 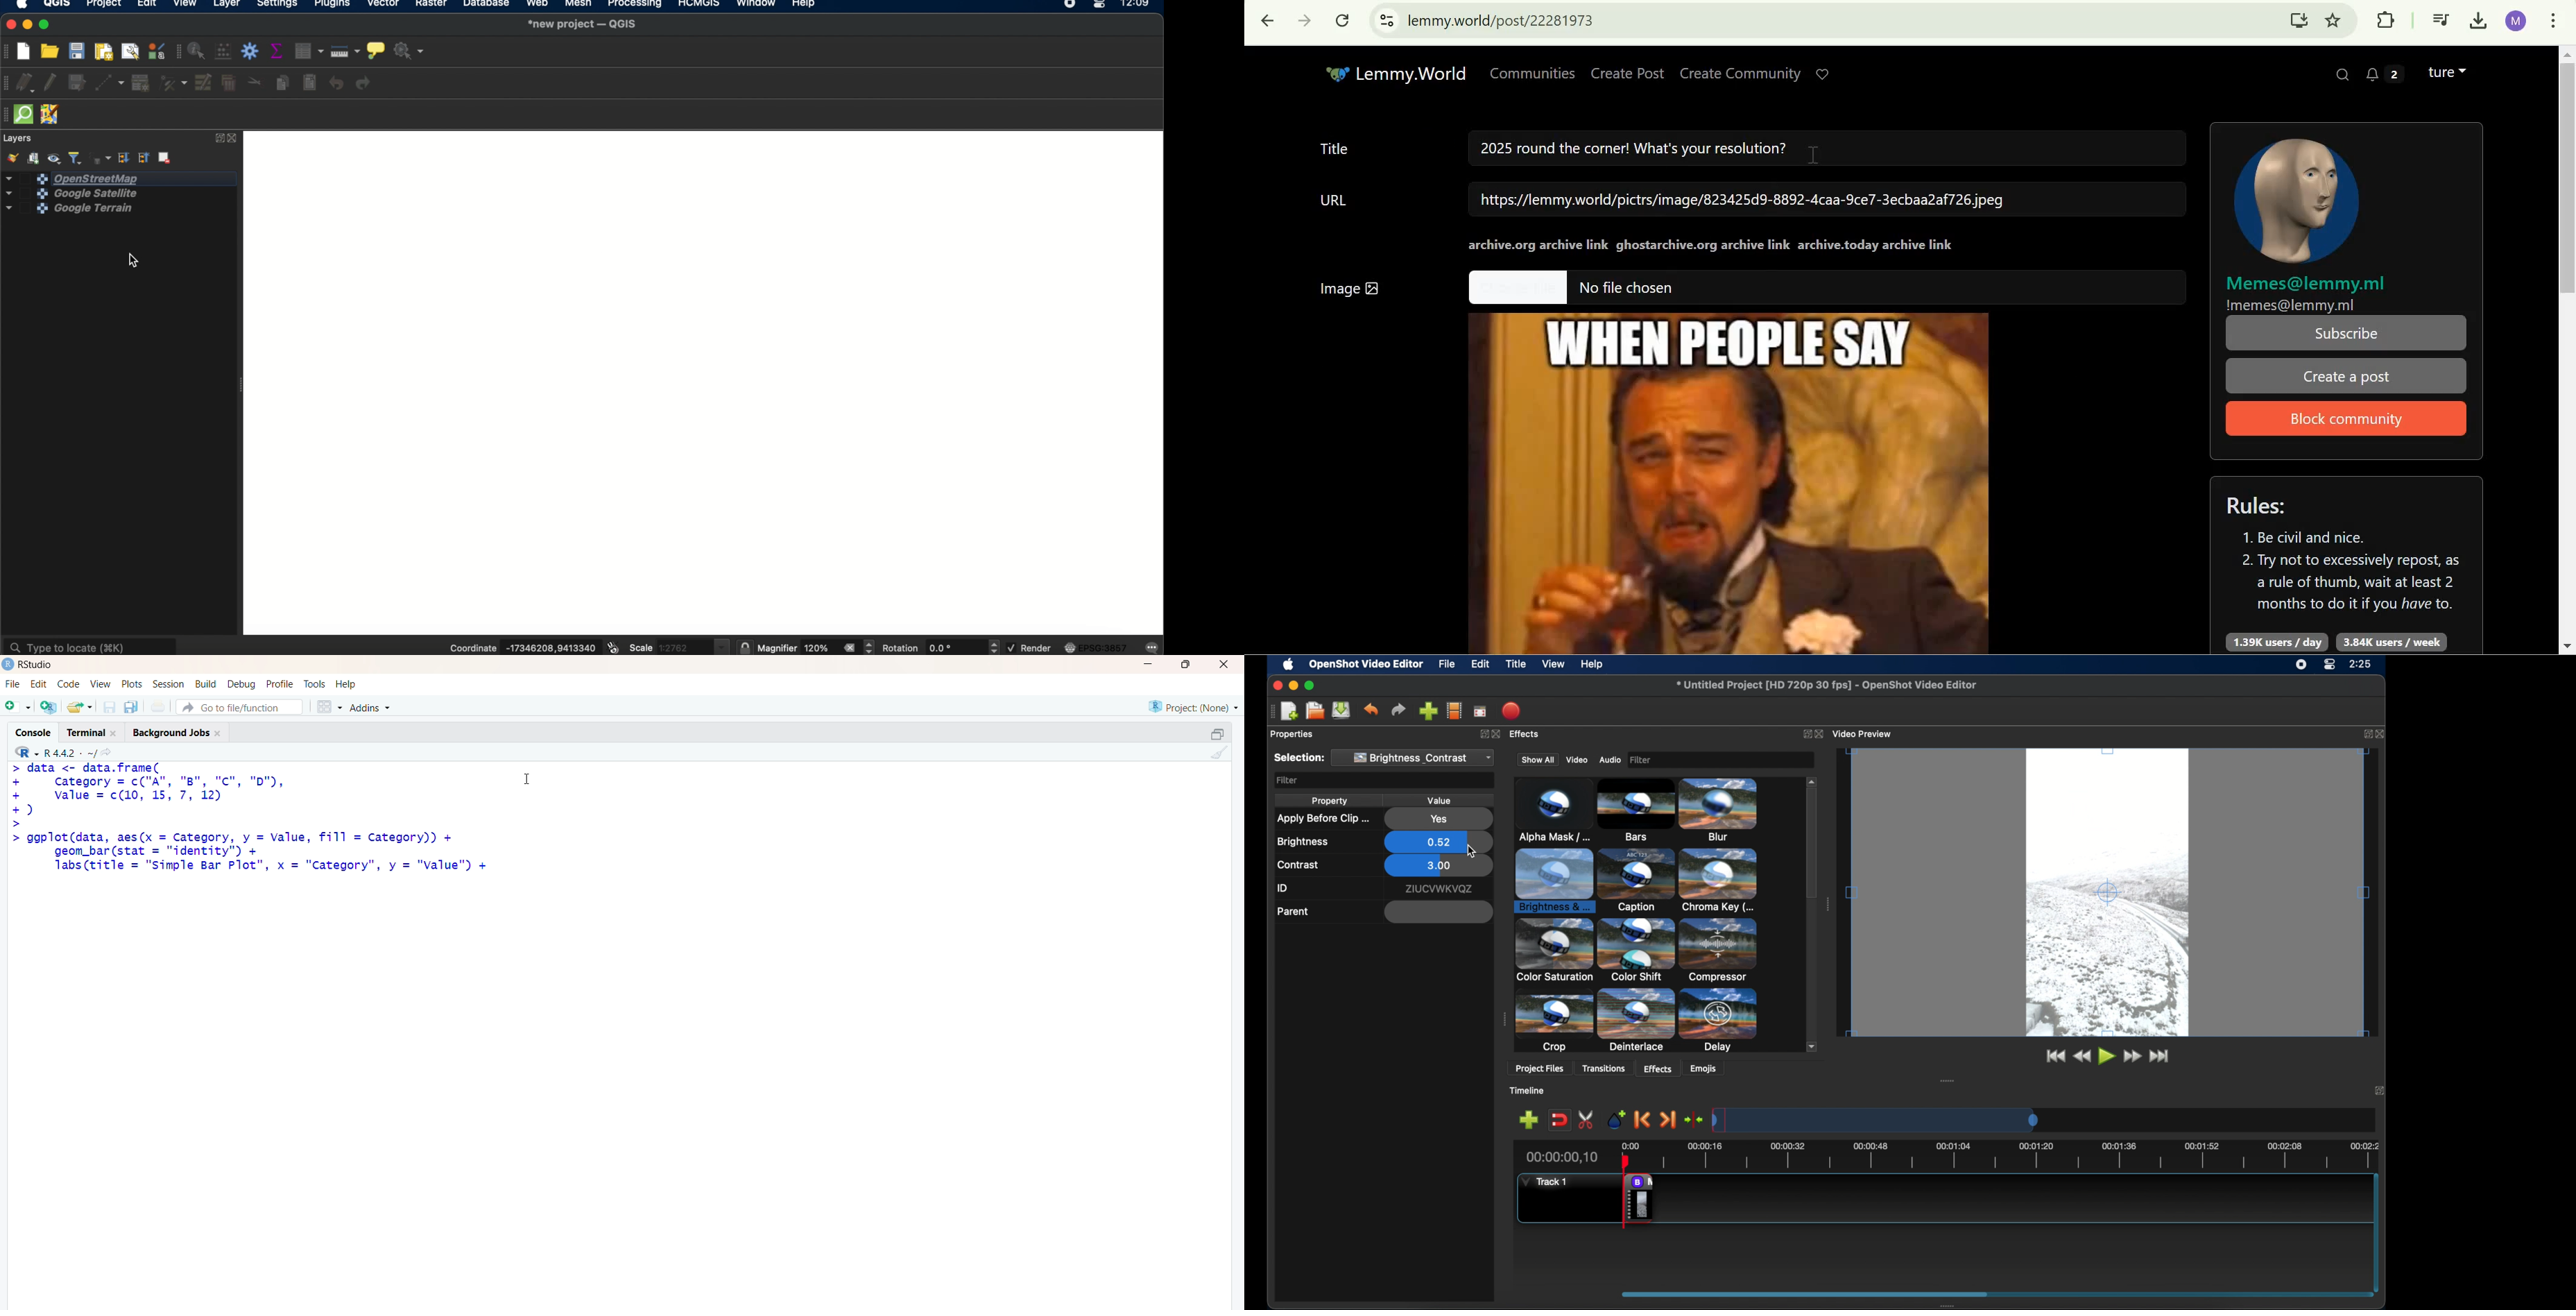 I want to click on code - > data <- data.frame(+ category = c("A", "B", "Cc", "D"),+ value = c(10 12)© asic>> ggplot(data, aes(x = Category, y = Value, fill = category)), so click(x=252, y=818).